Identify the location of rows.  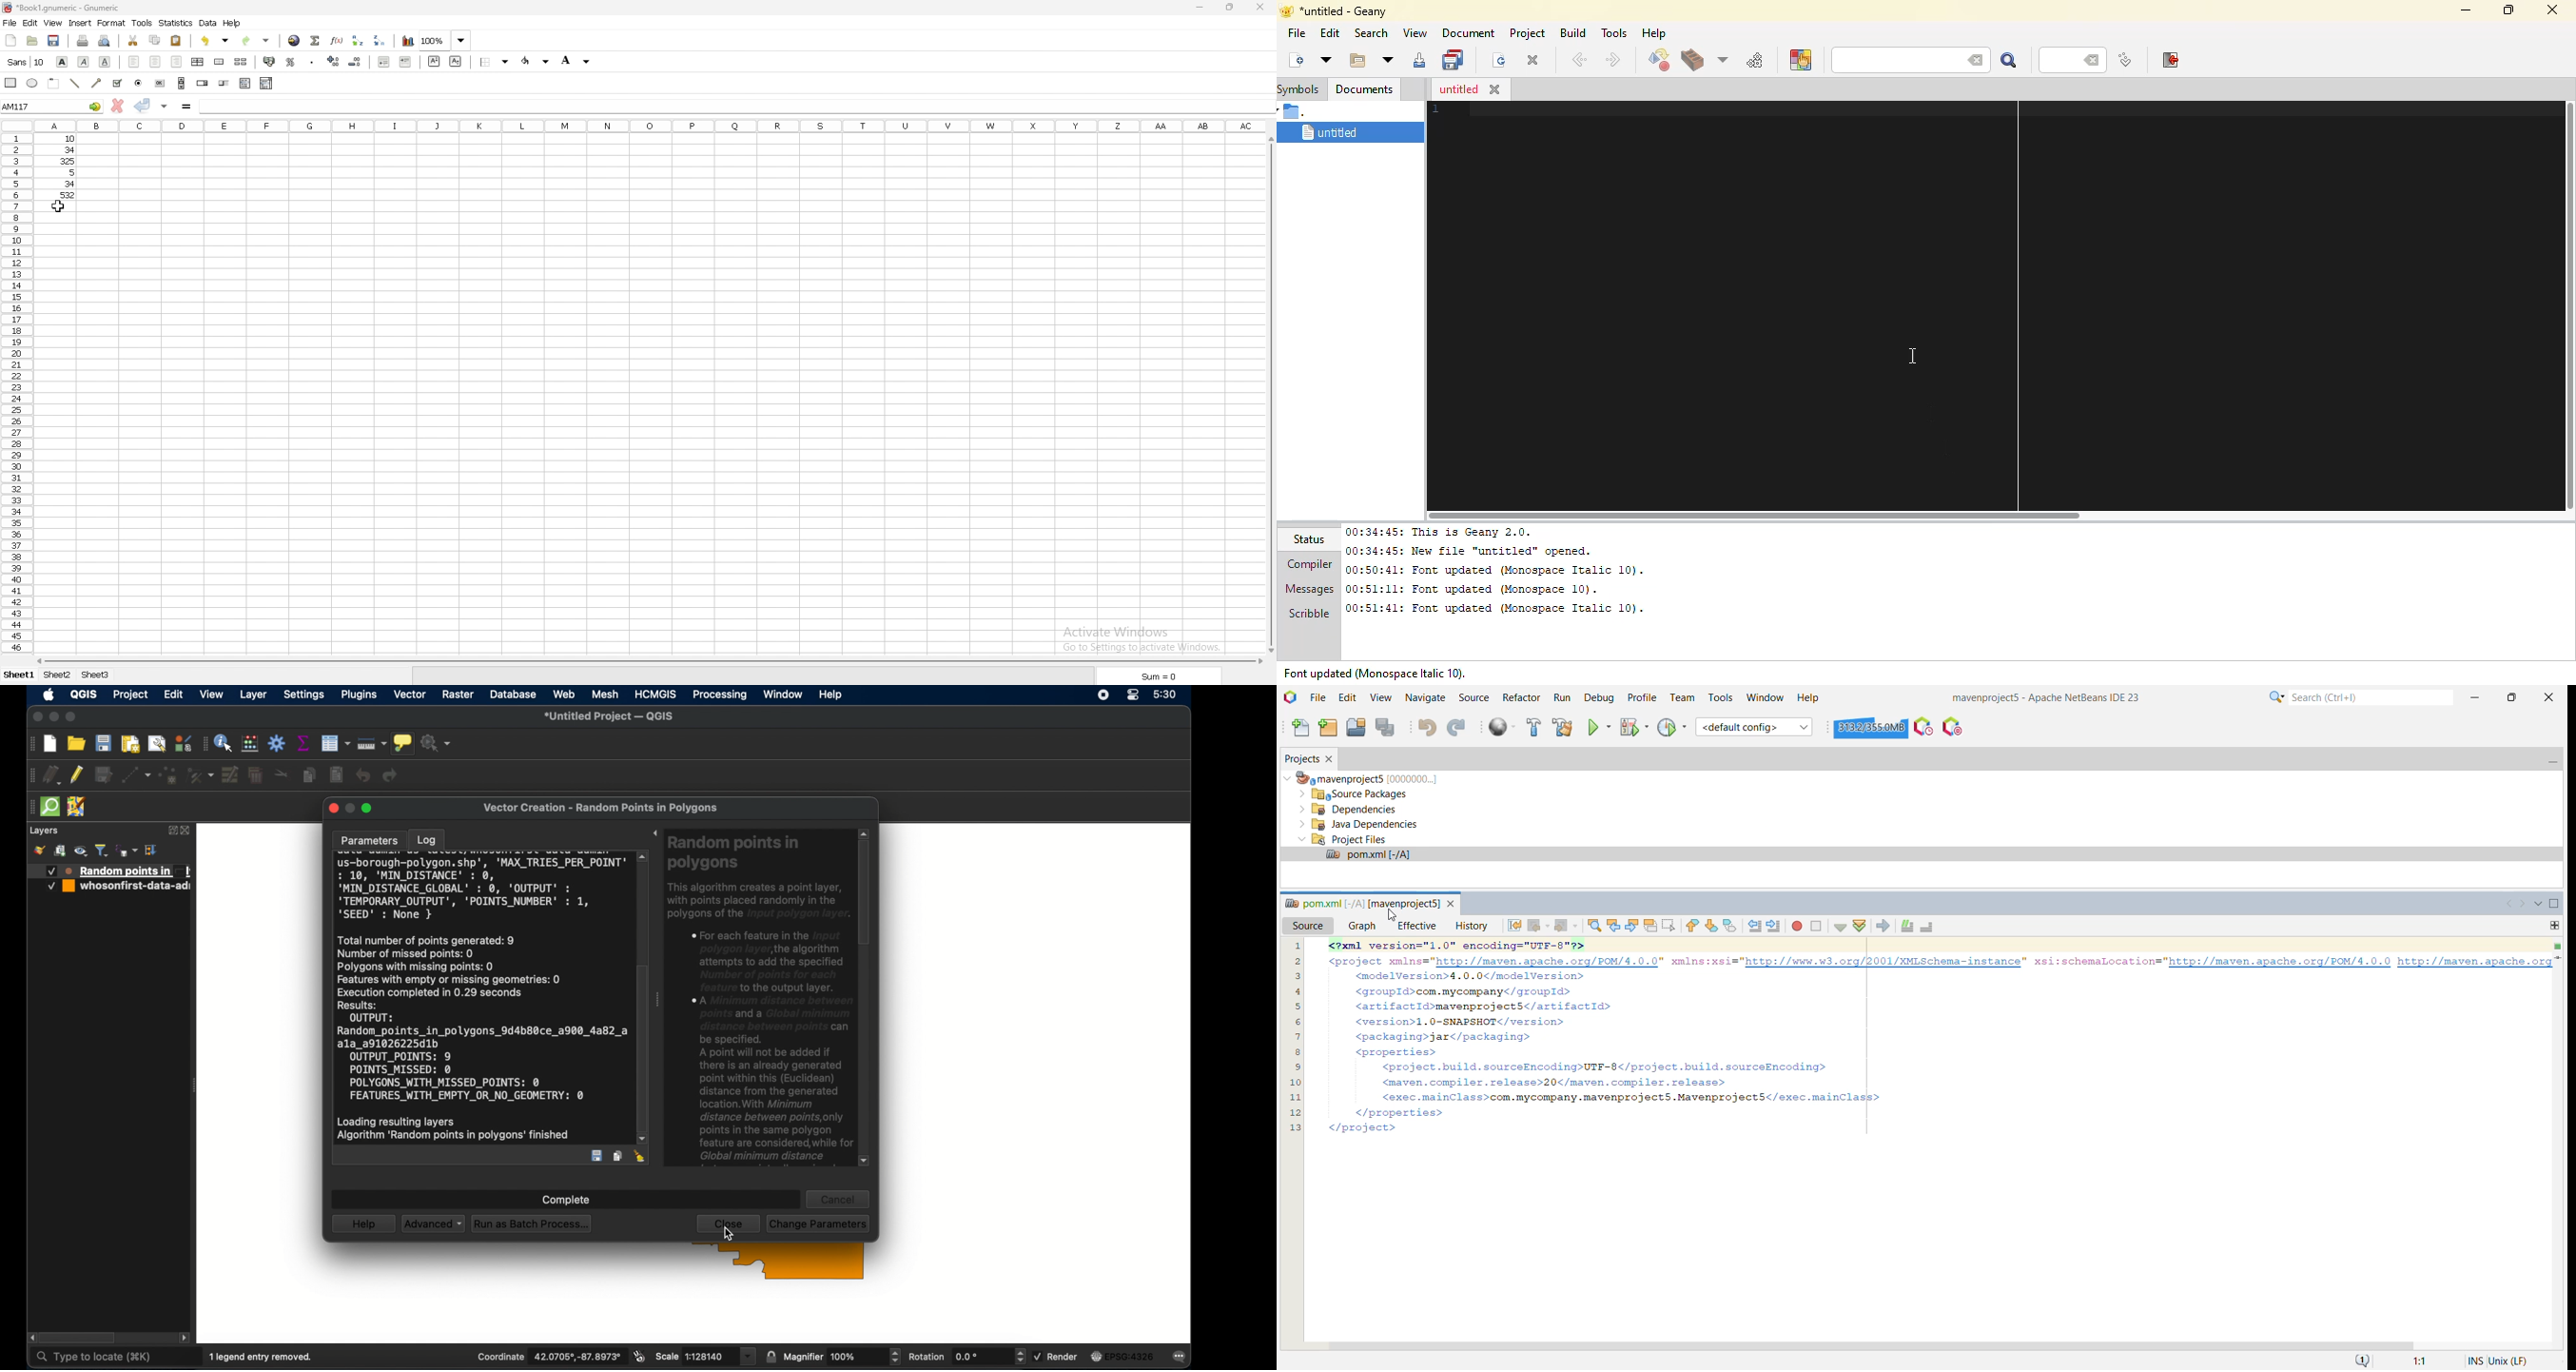
(15, 395).